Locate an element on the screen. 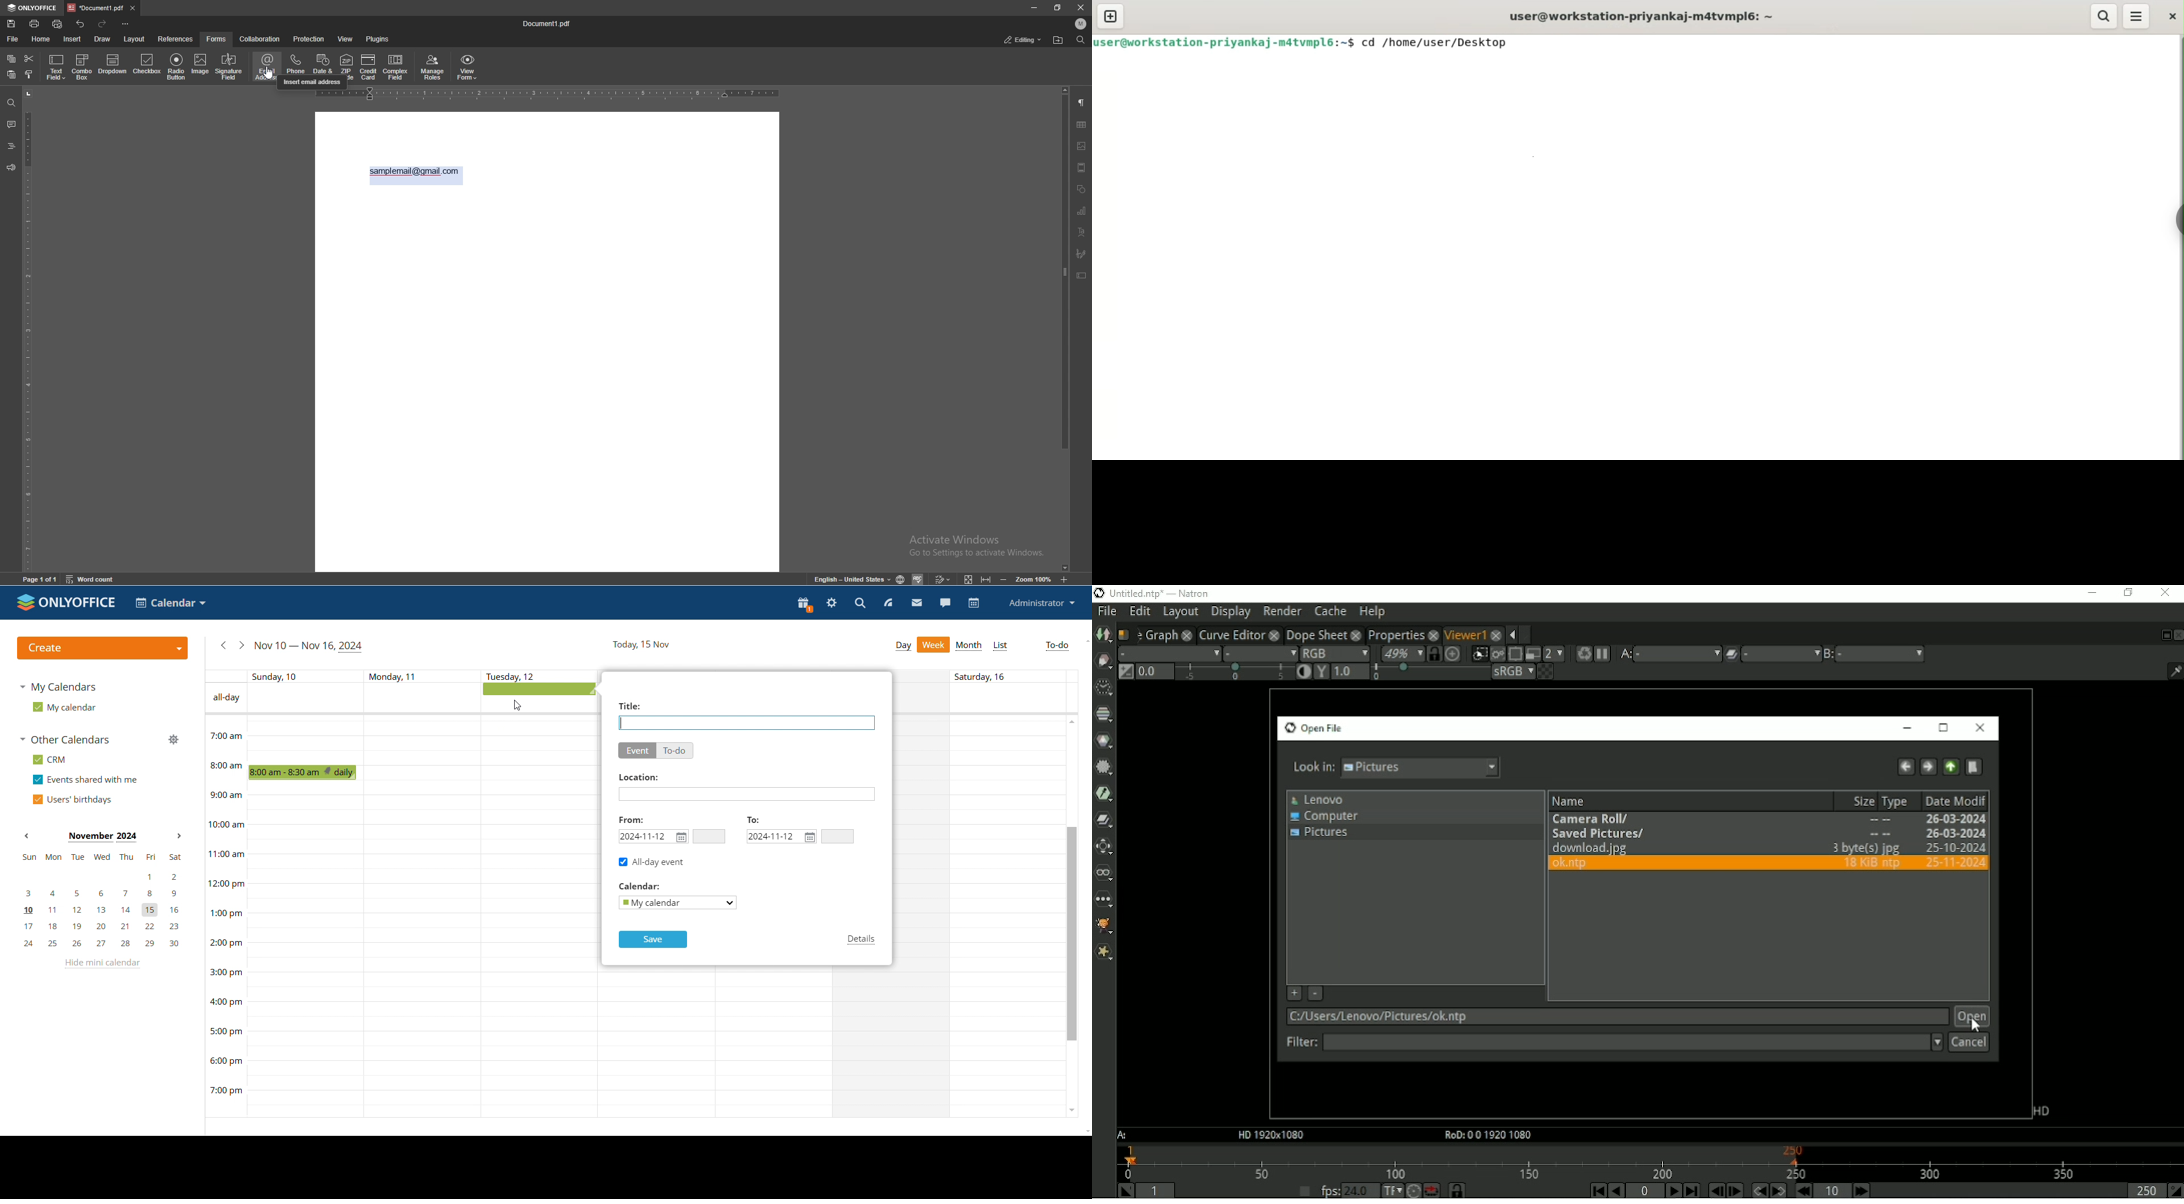  1, 2 is located at coordinates (102, 874).